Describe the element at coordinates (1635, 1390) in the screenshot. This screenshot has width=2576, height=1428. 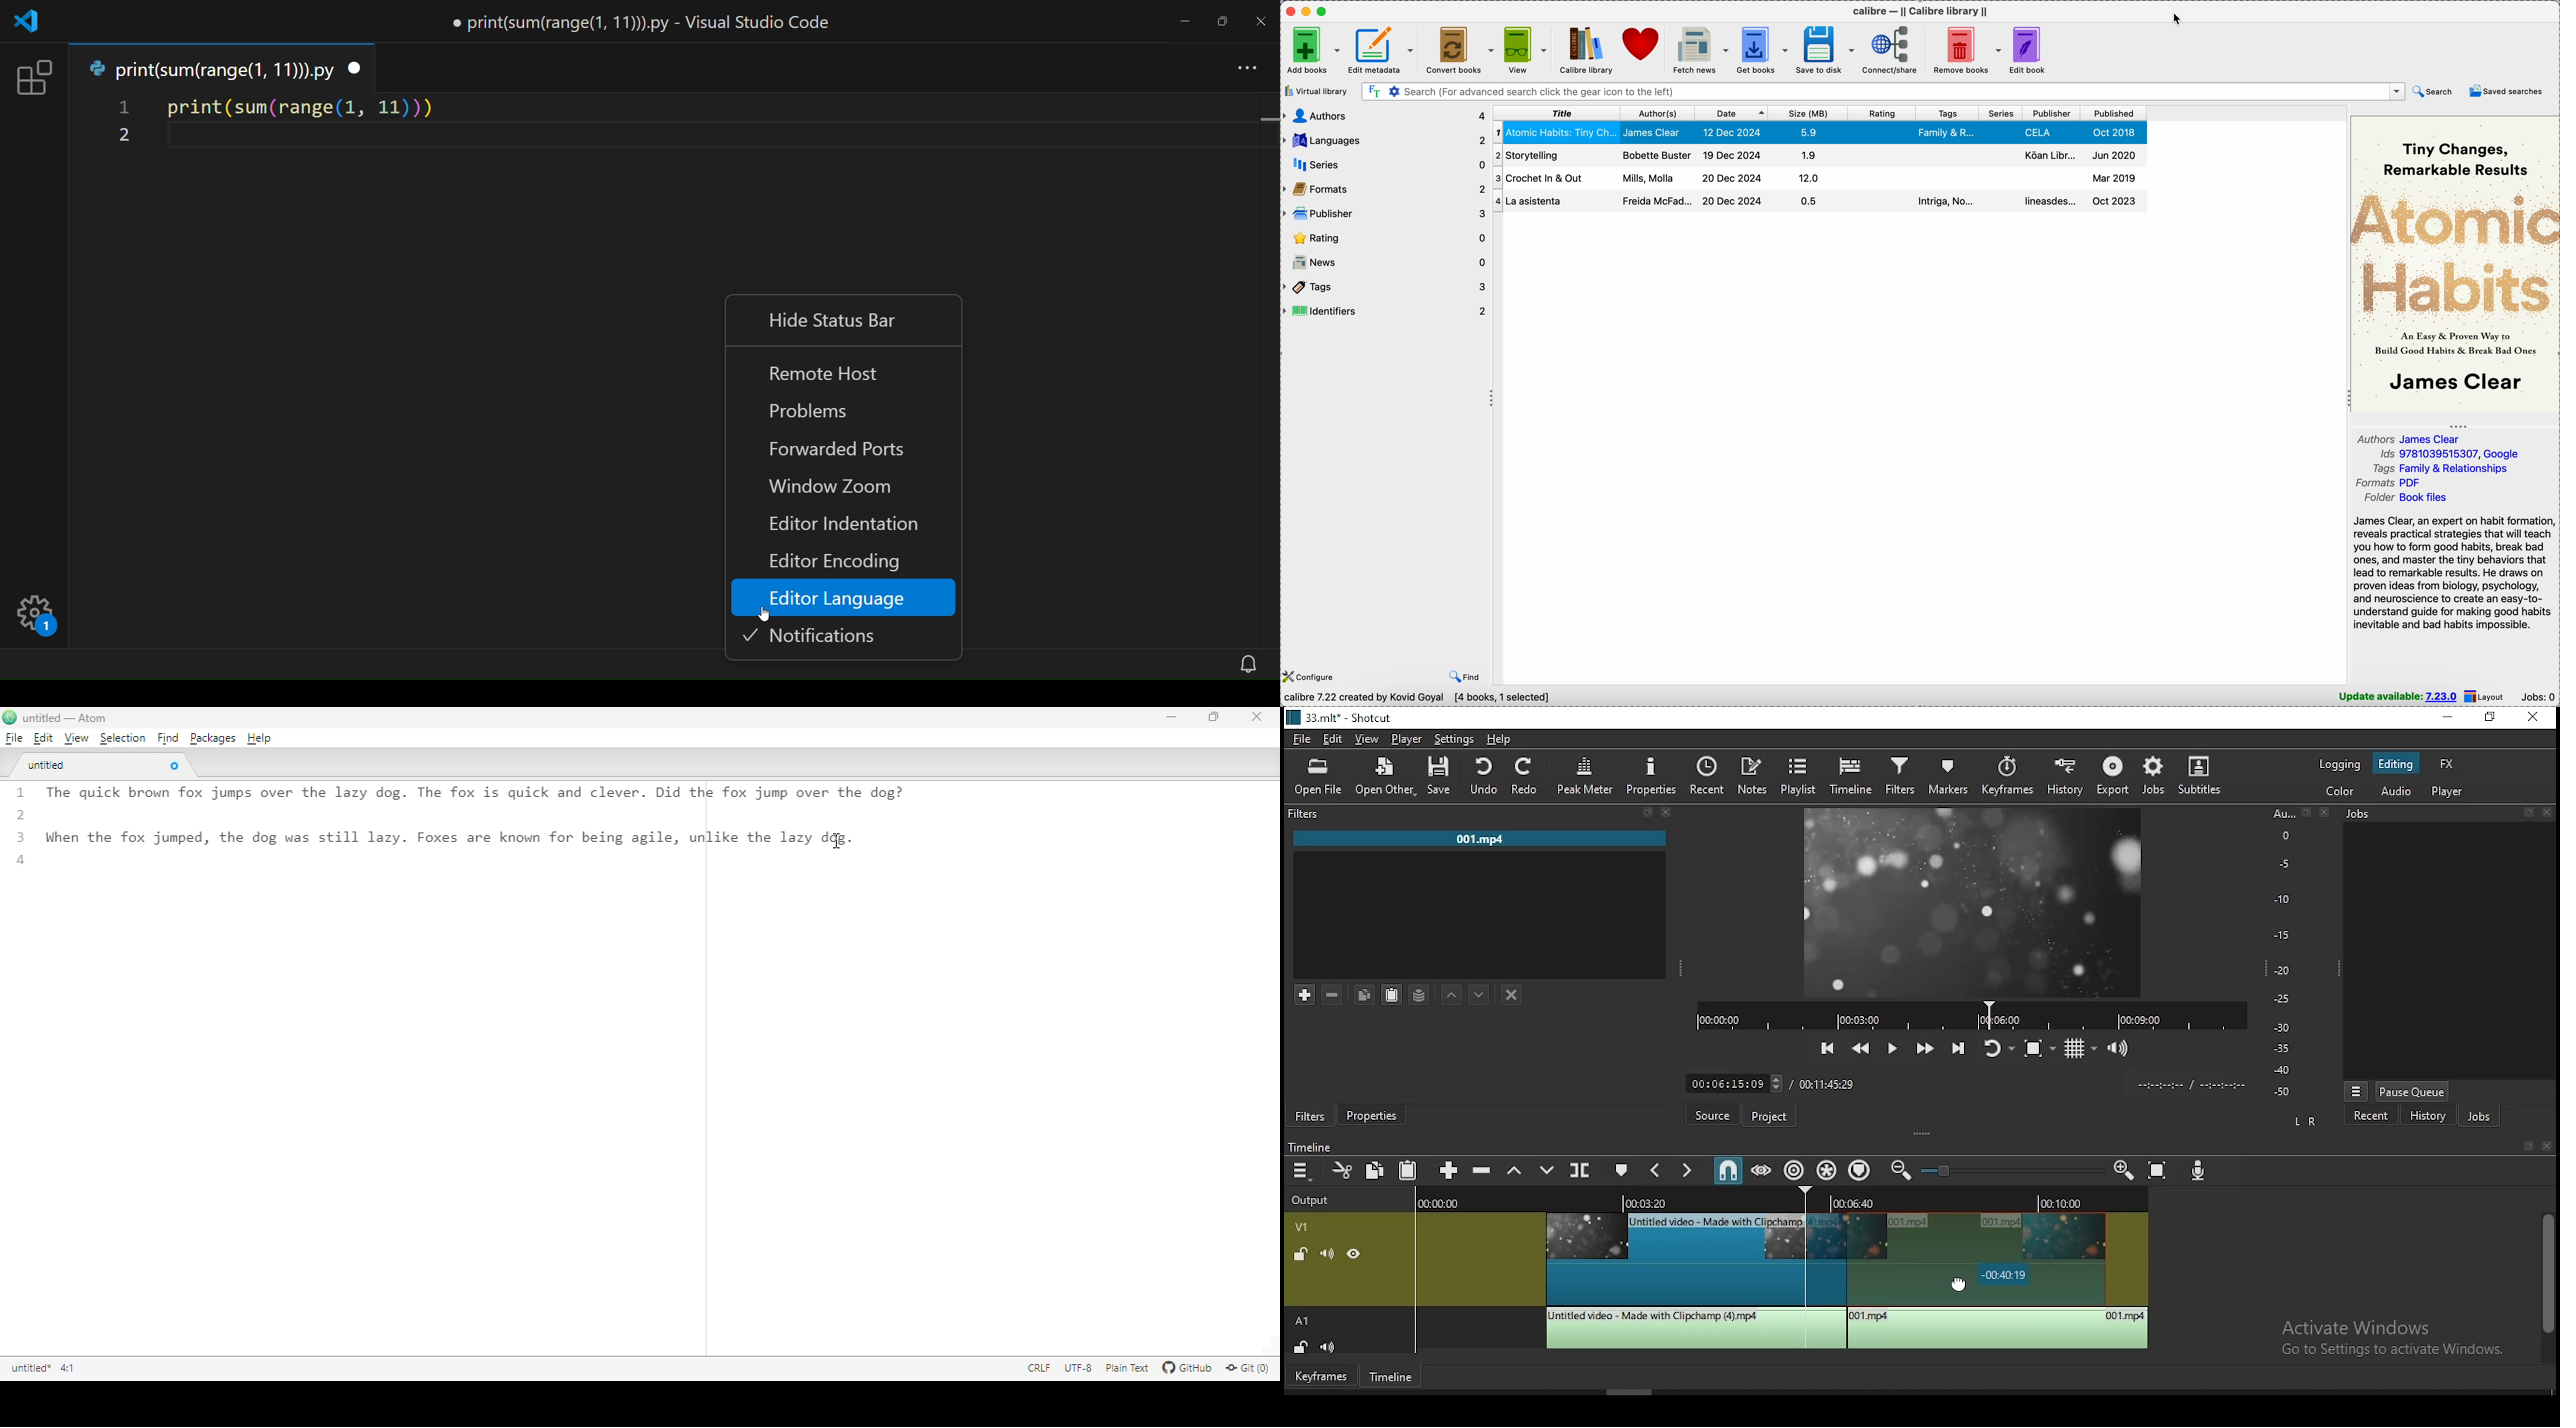
I see `scroll bar` at that location.